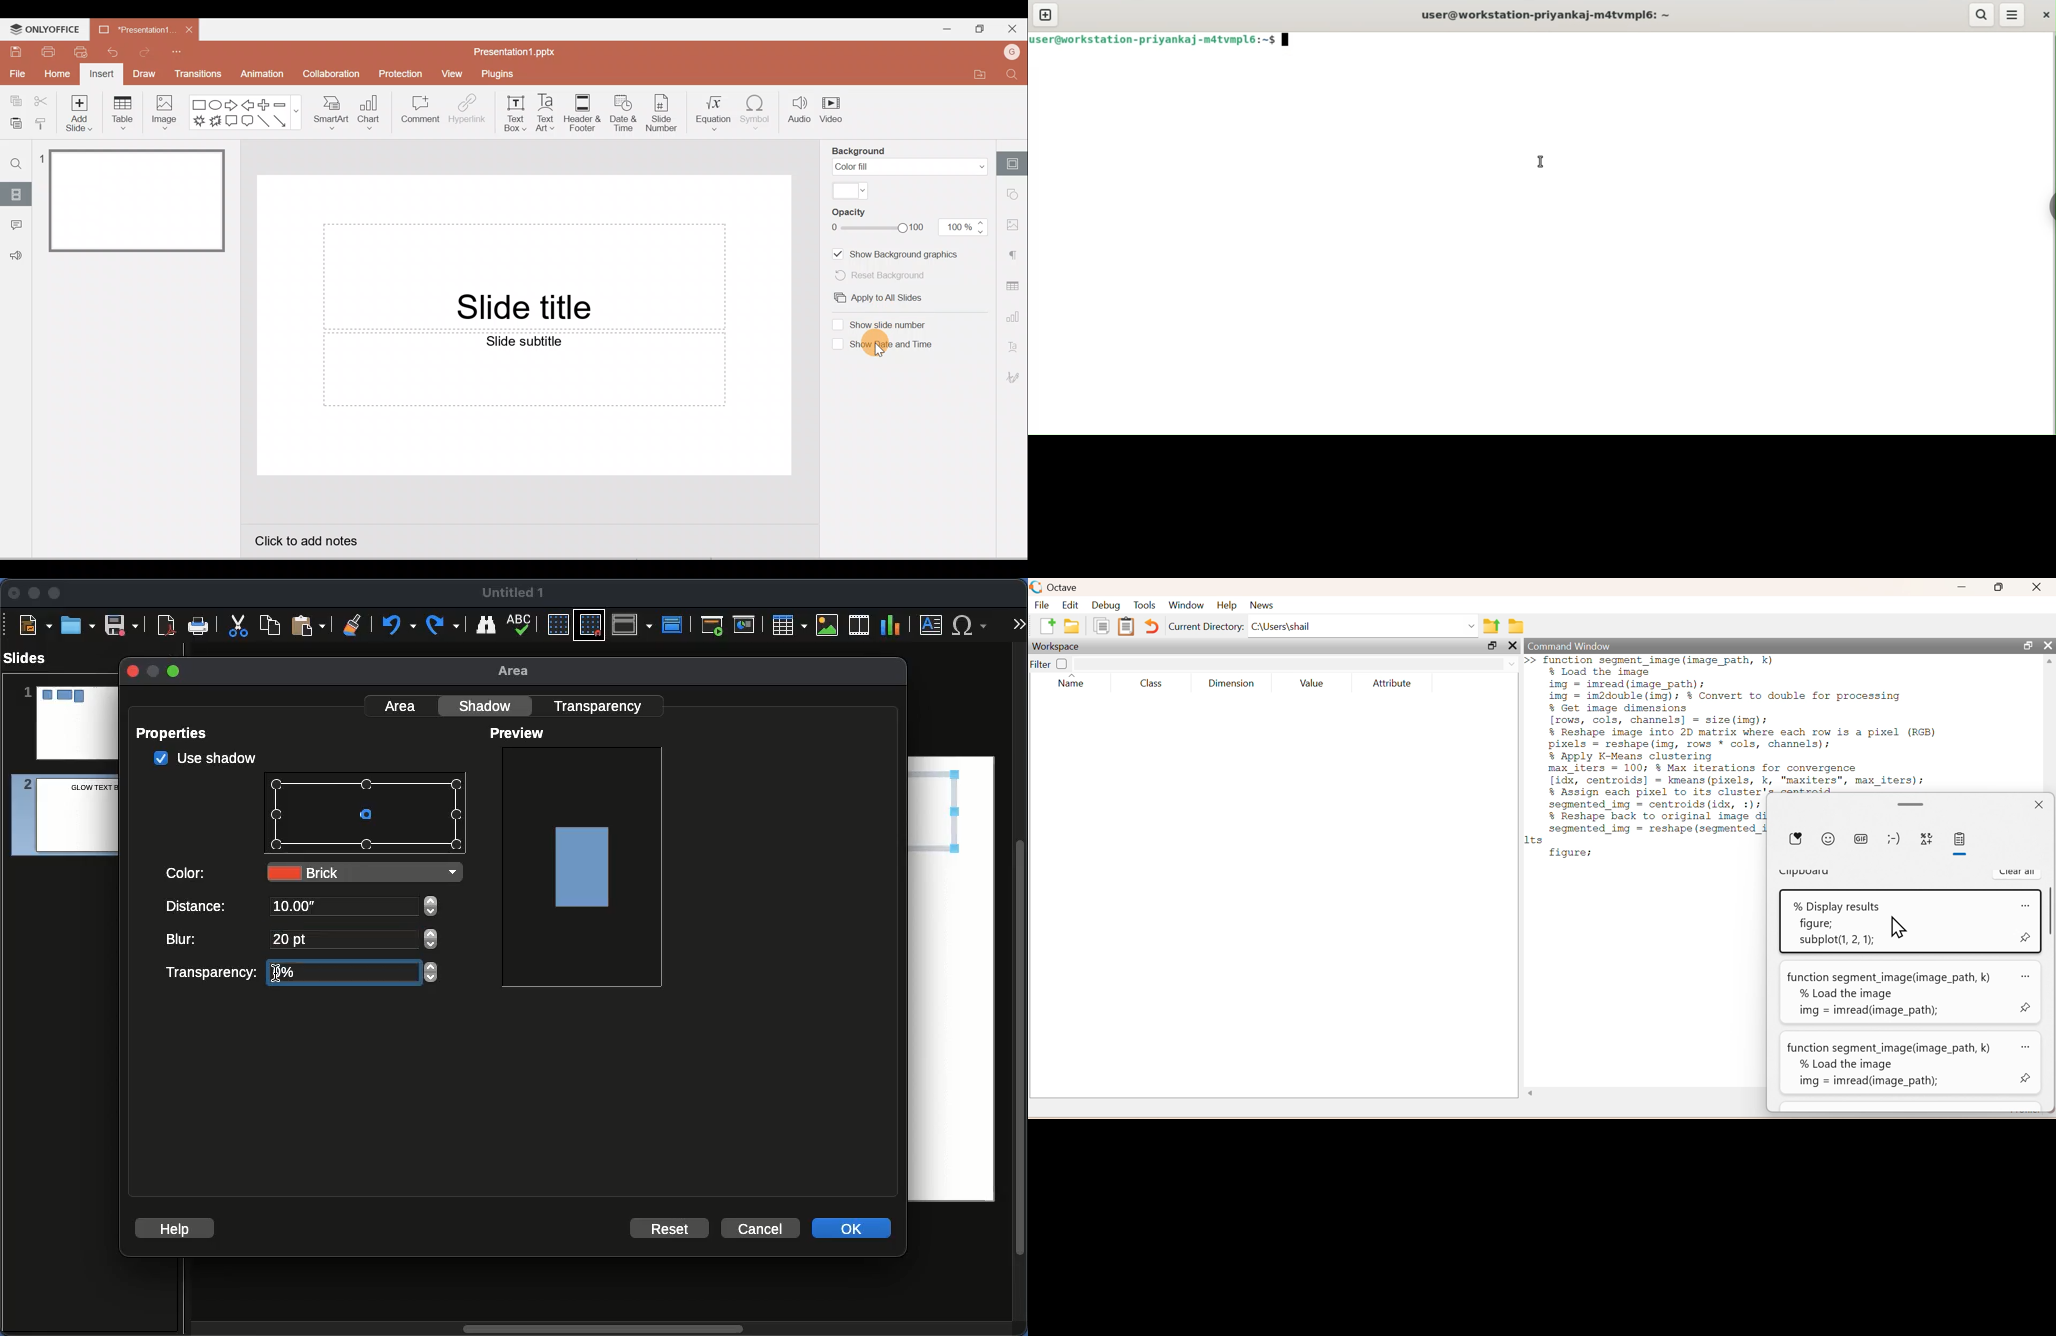  Describe the element at coordinates (788, 624) in the screenshot. I see `Table` at that location.